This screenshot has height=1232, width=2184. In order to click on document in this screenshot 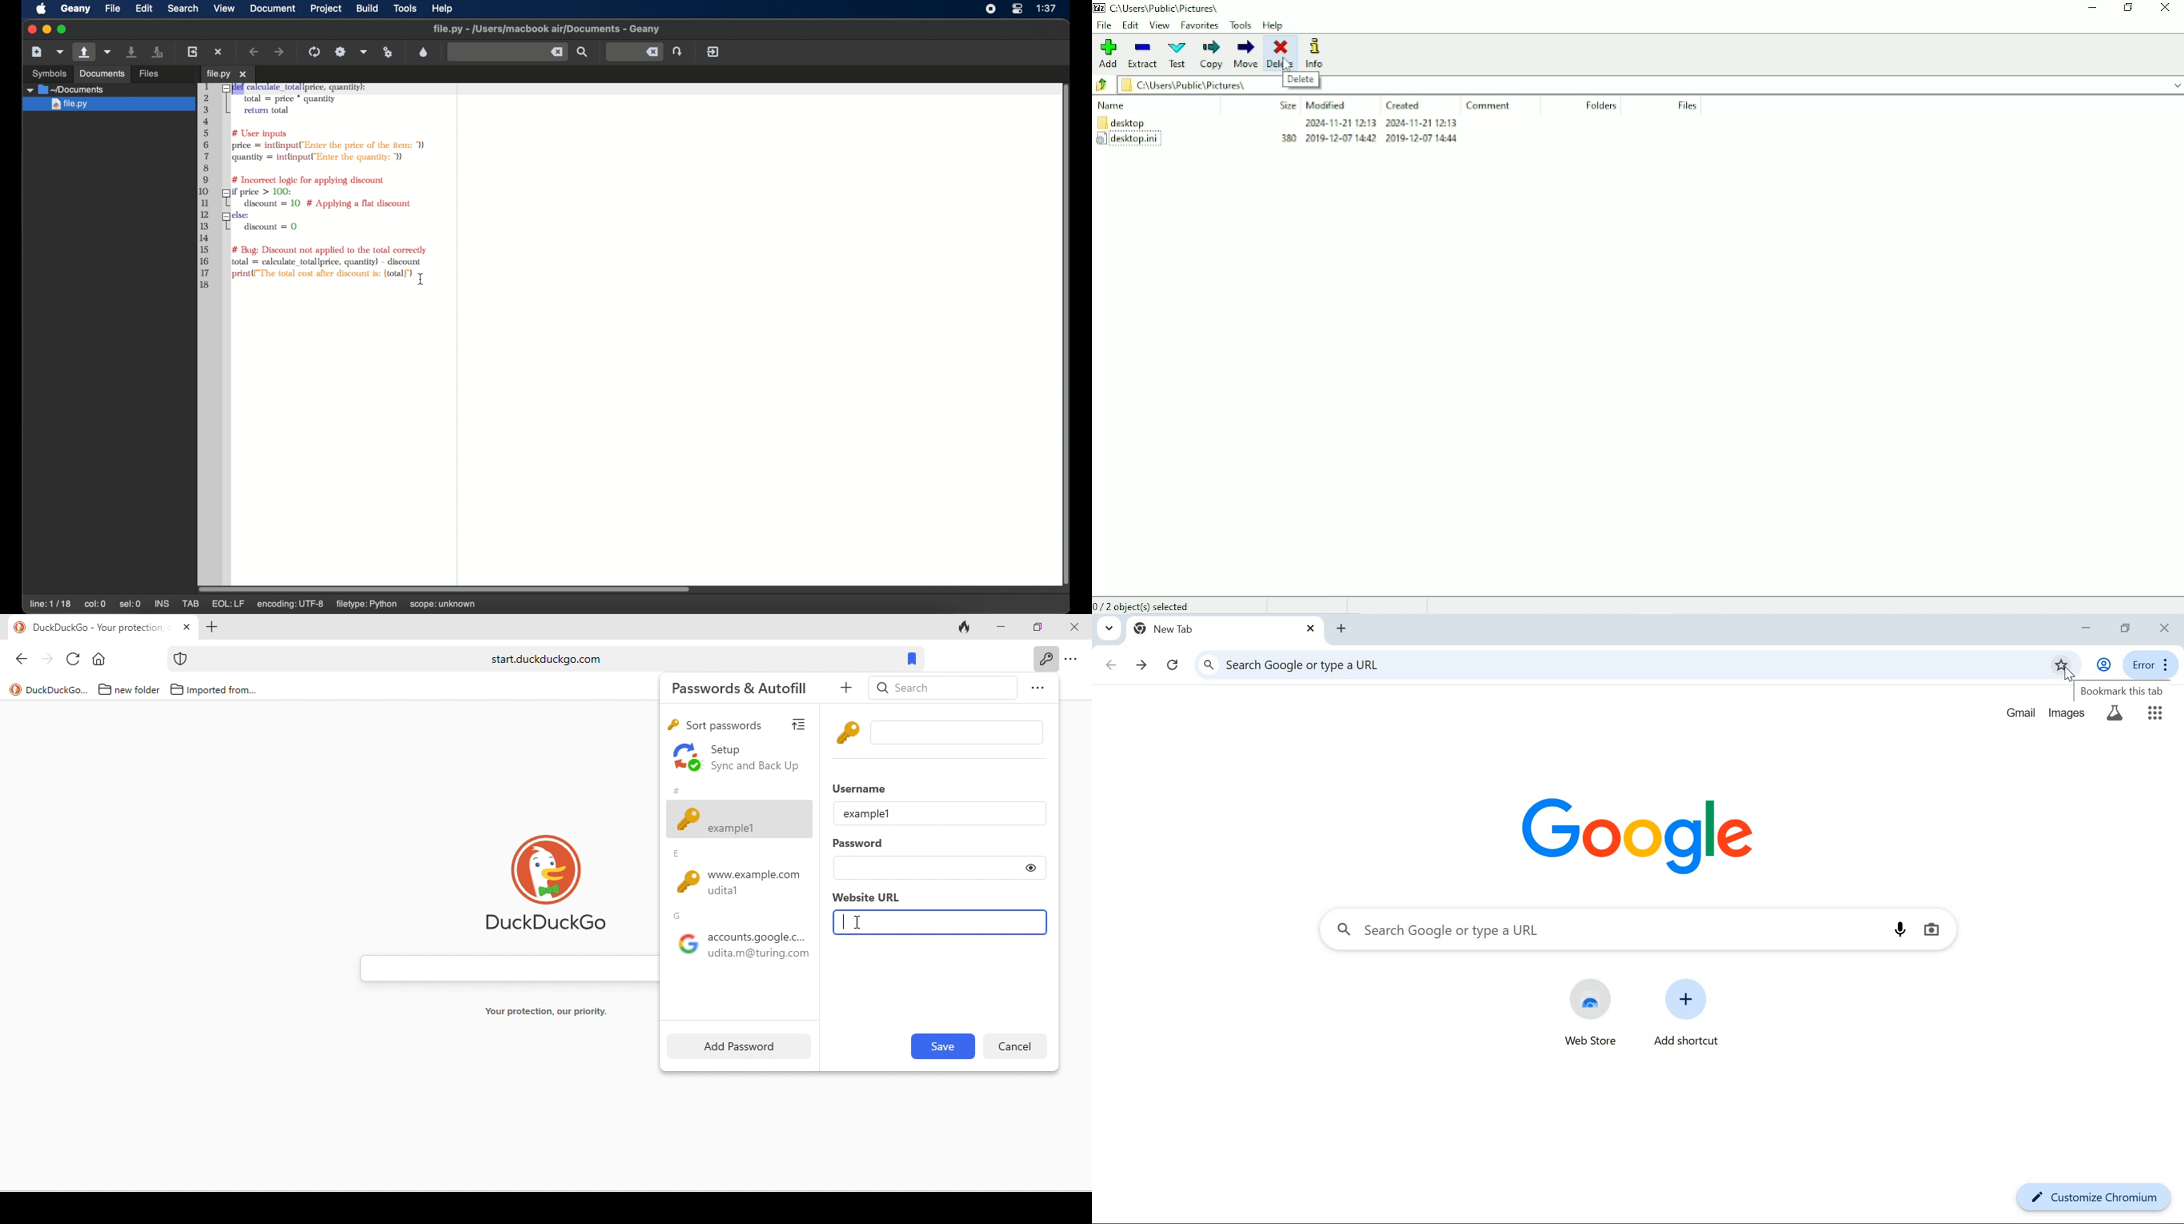, I will do `click(273, 9)`.